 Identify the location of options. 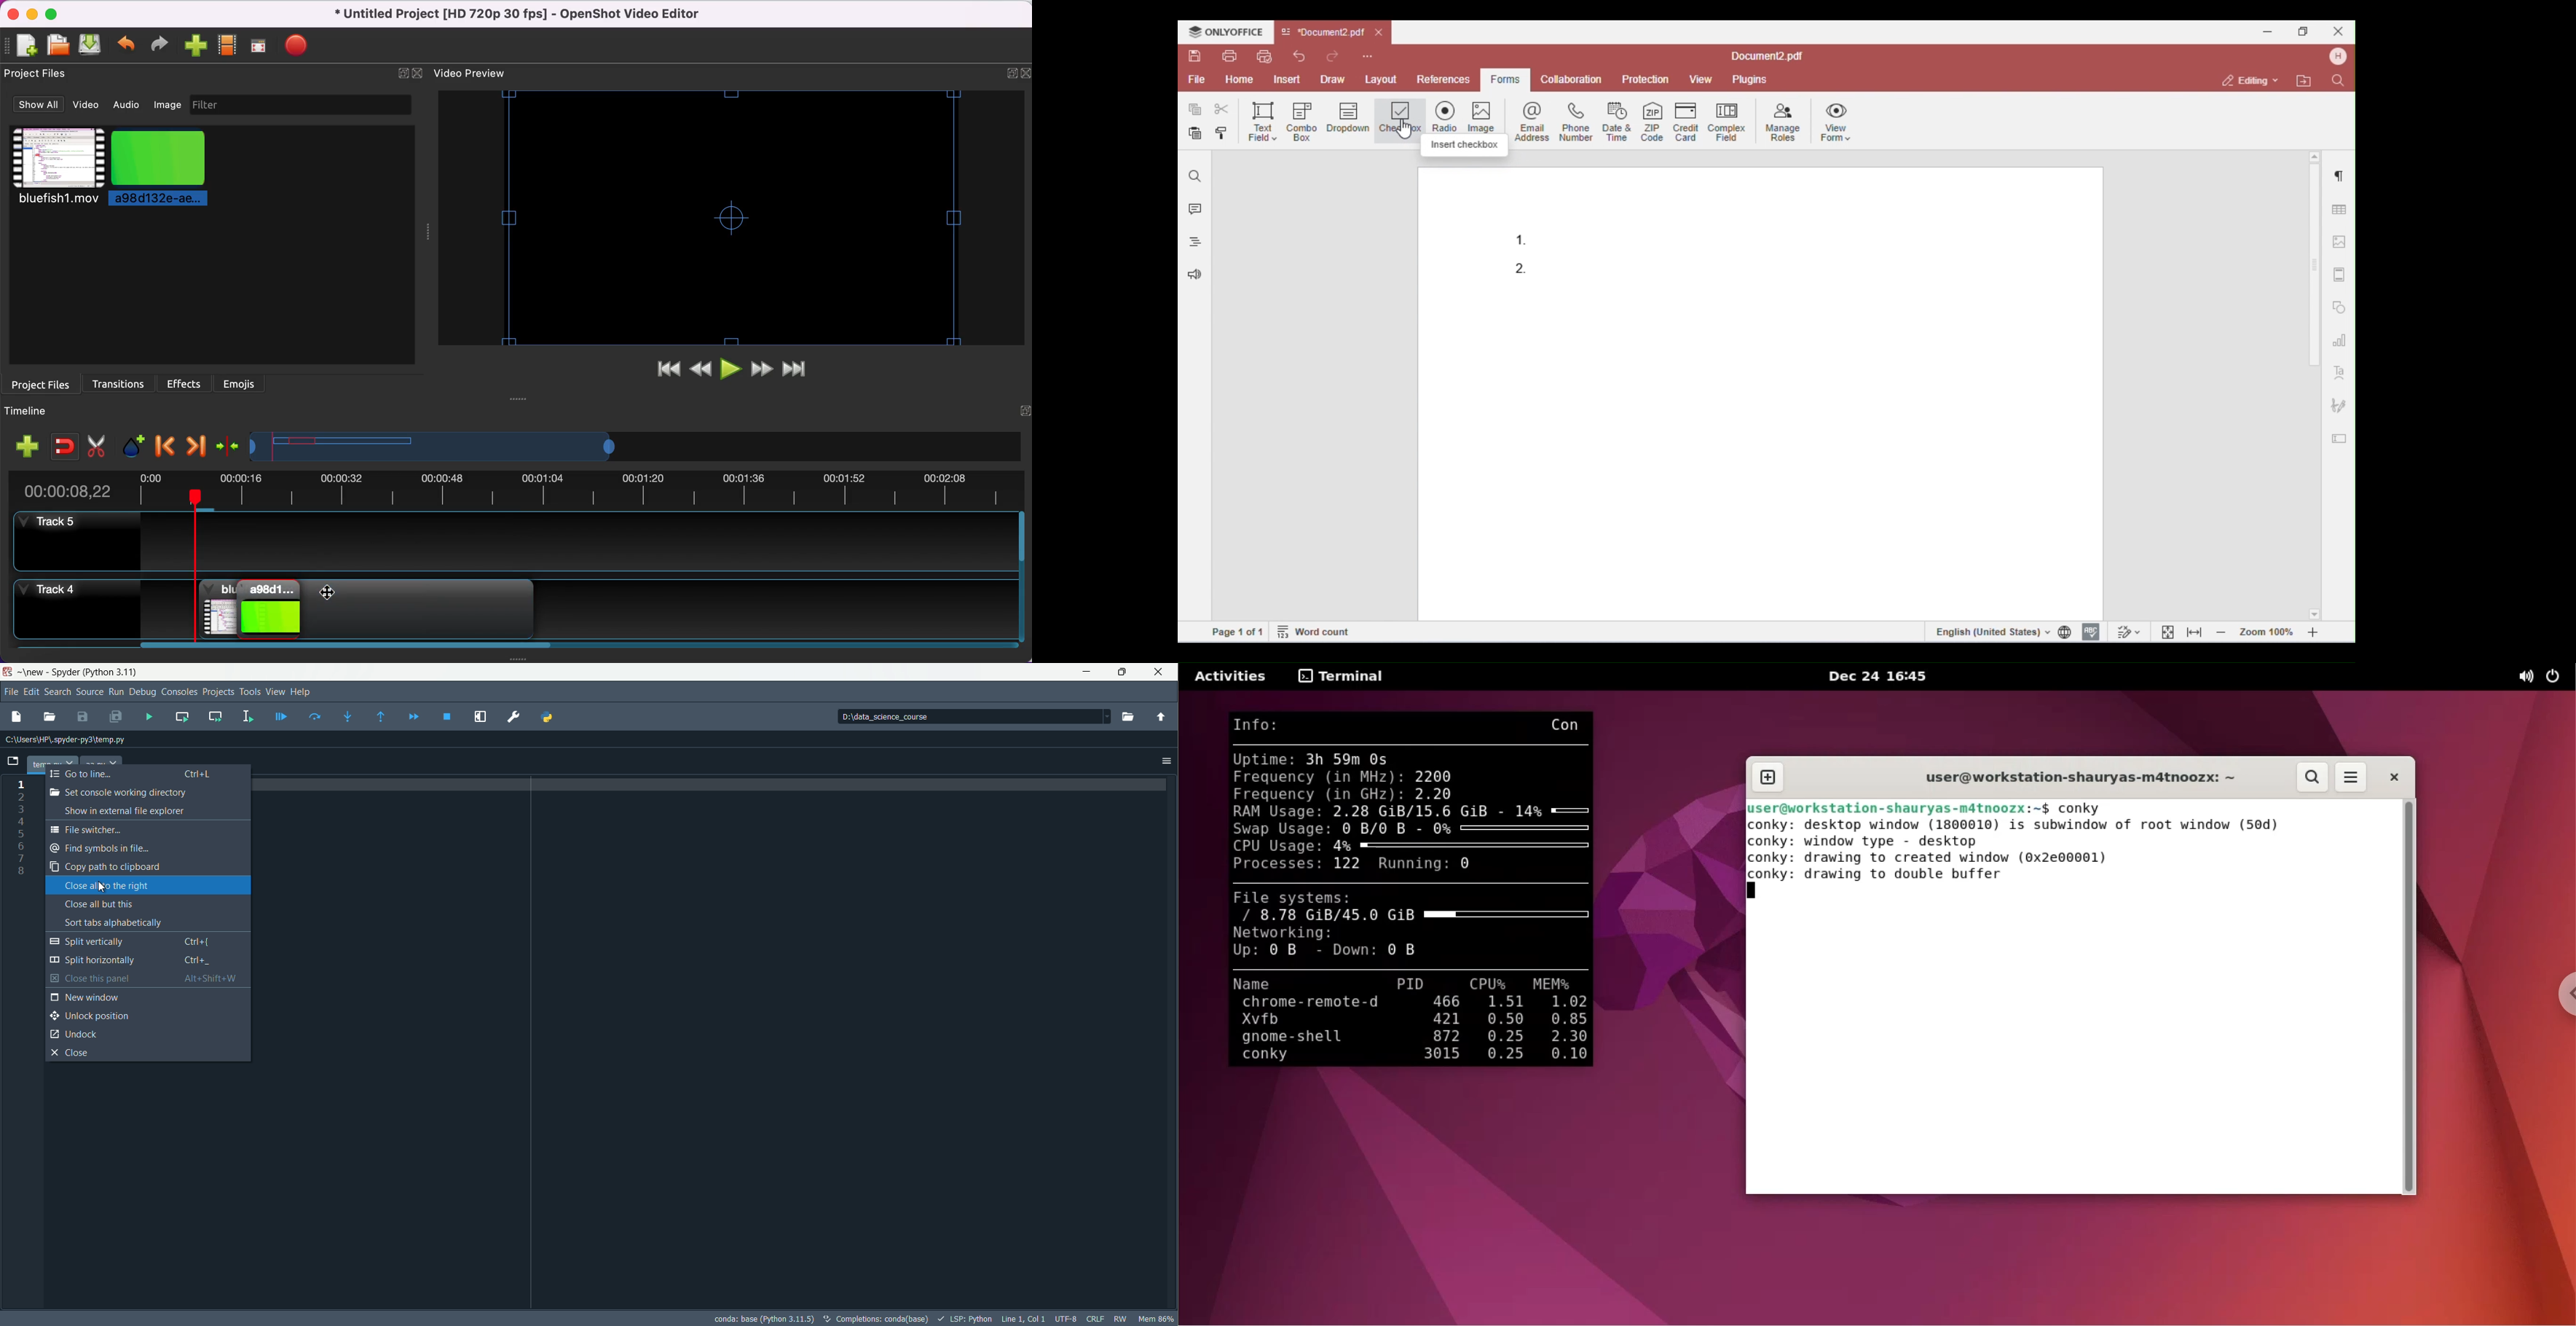
(1165, 761).